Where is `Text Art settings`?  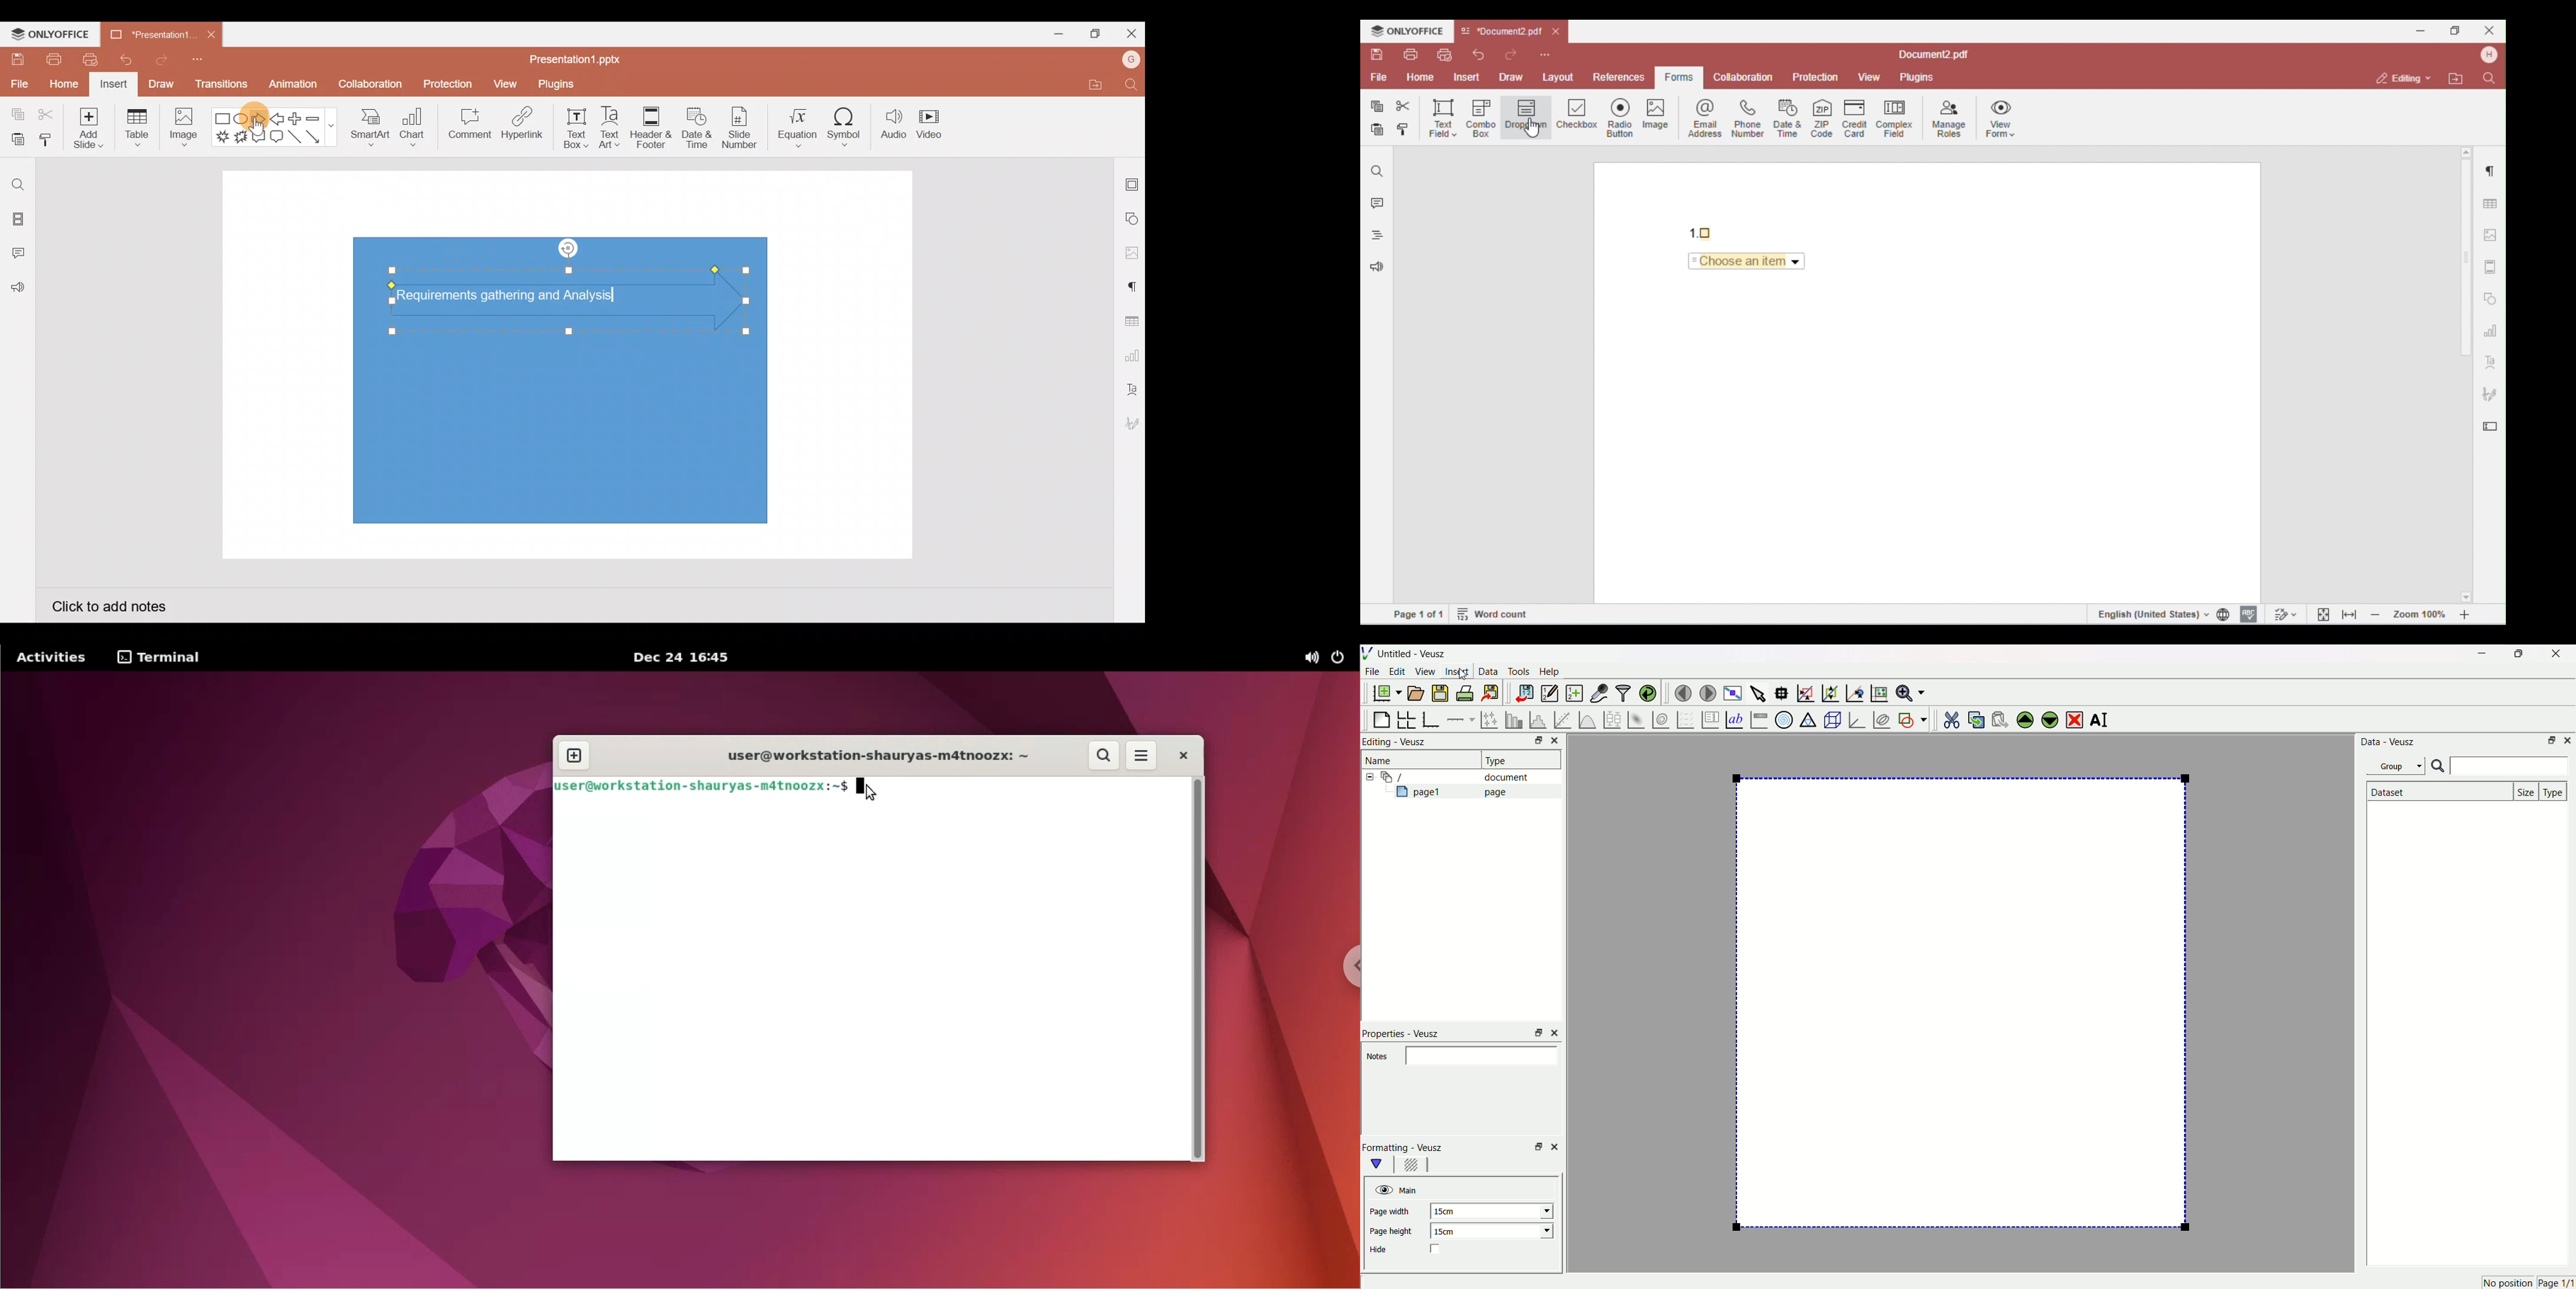 Text Art settings is located at coordinates (1131, 390).